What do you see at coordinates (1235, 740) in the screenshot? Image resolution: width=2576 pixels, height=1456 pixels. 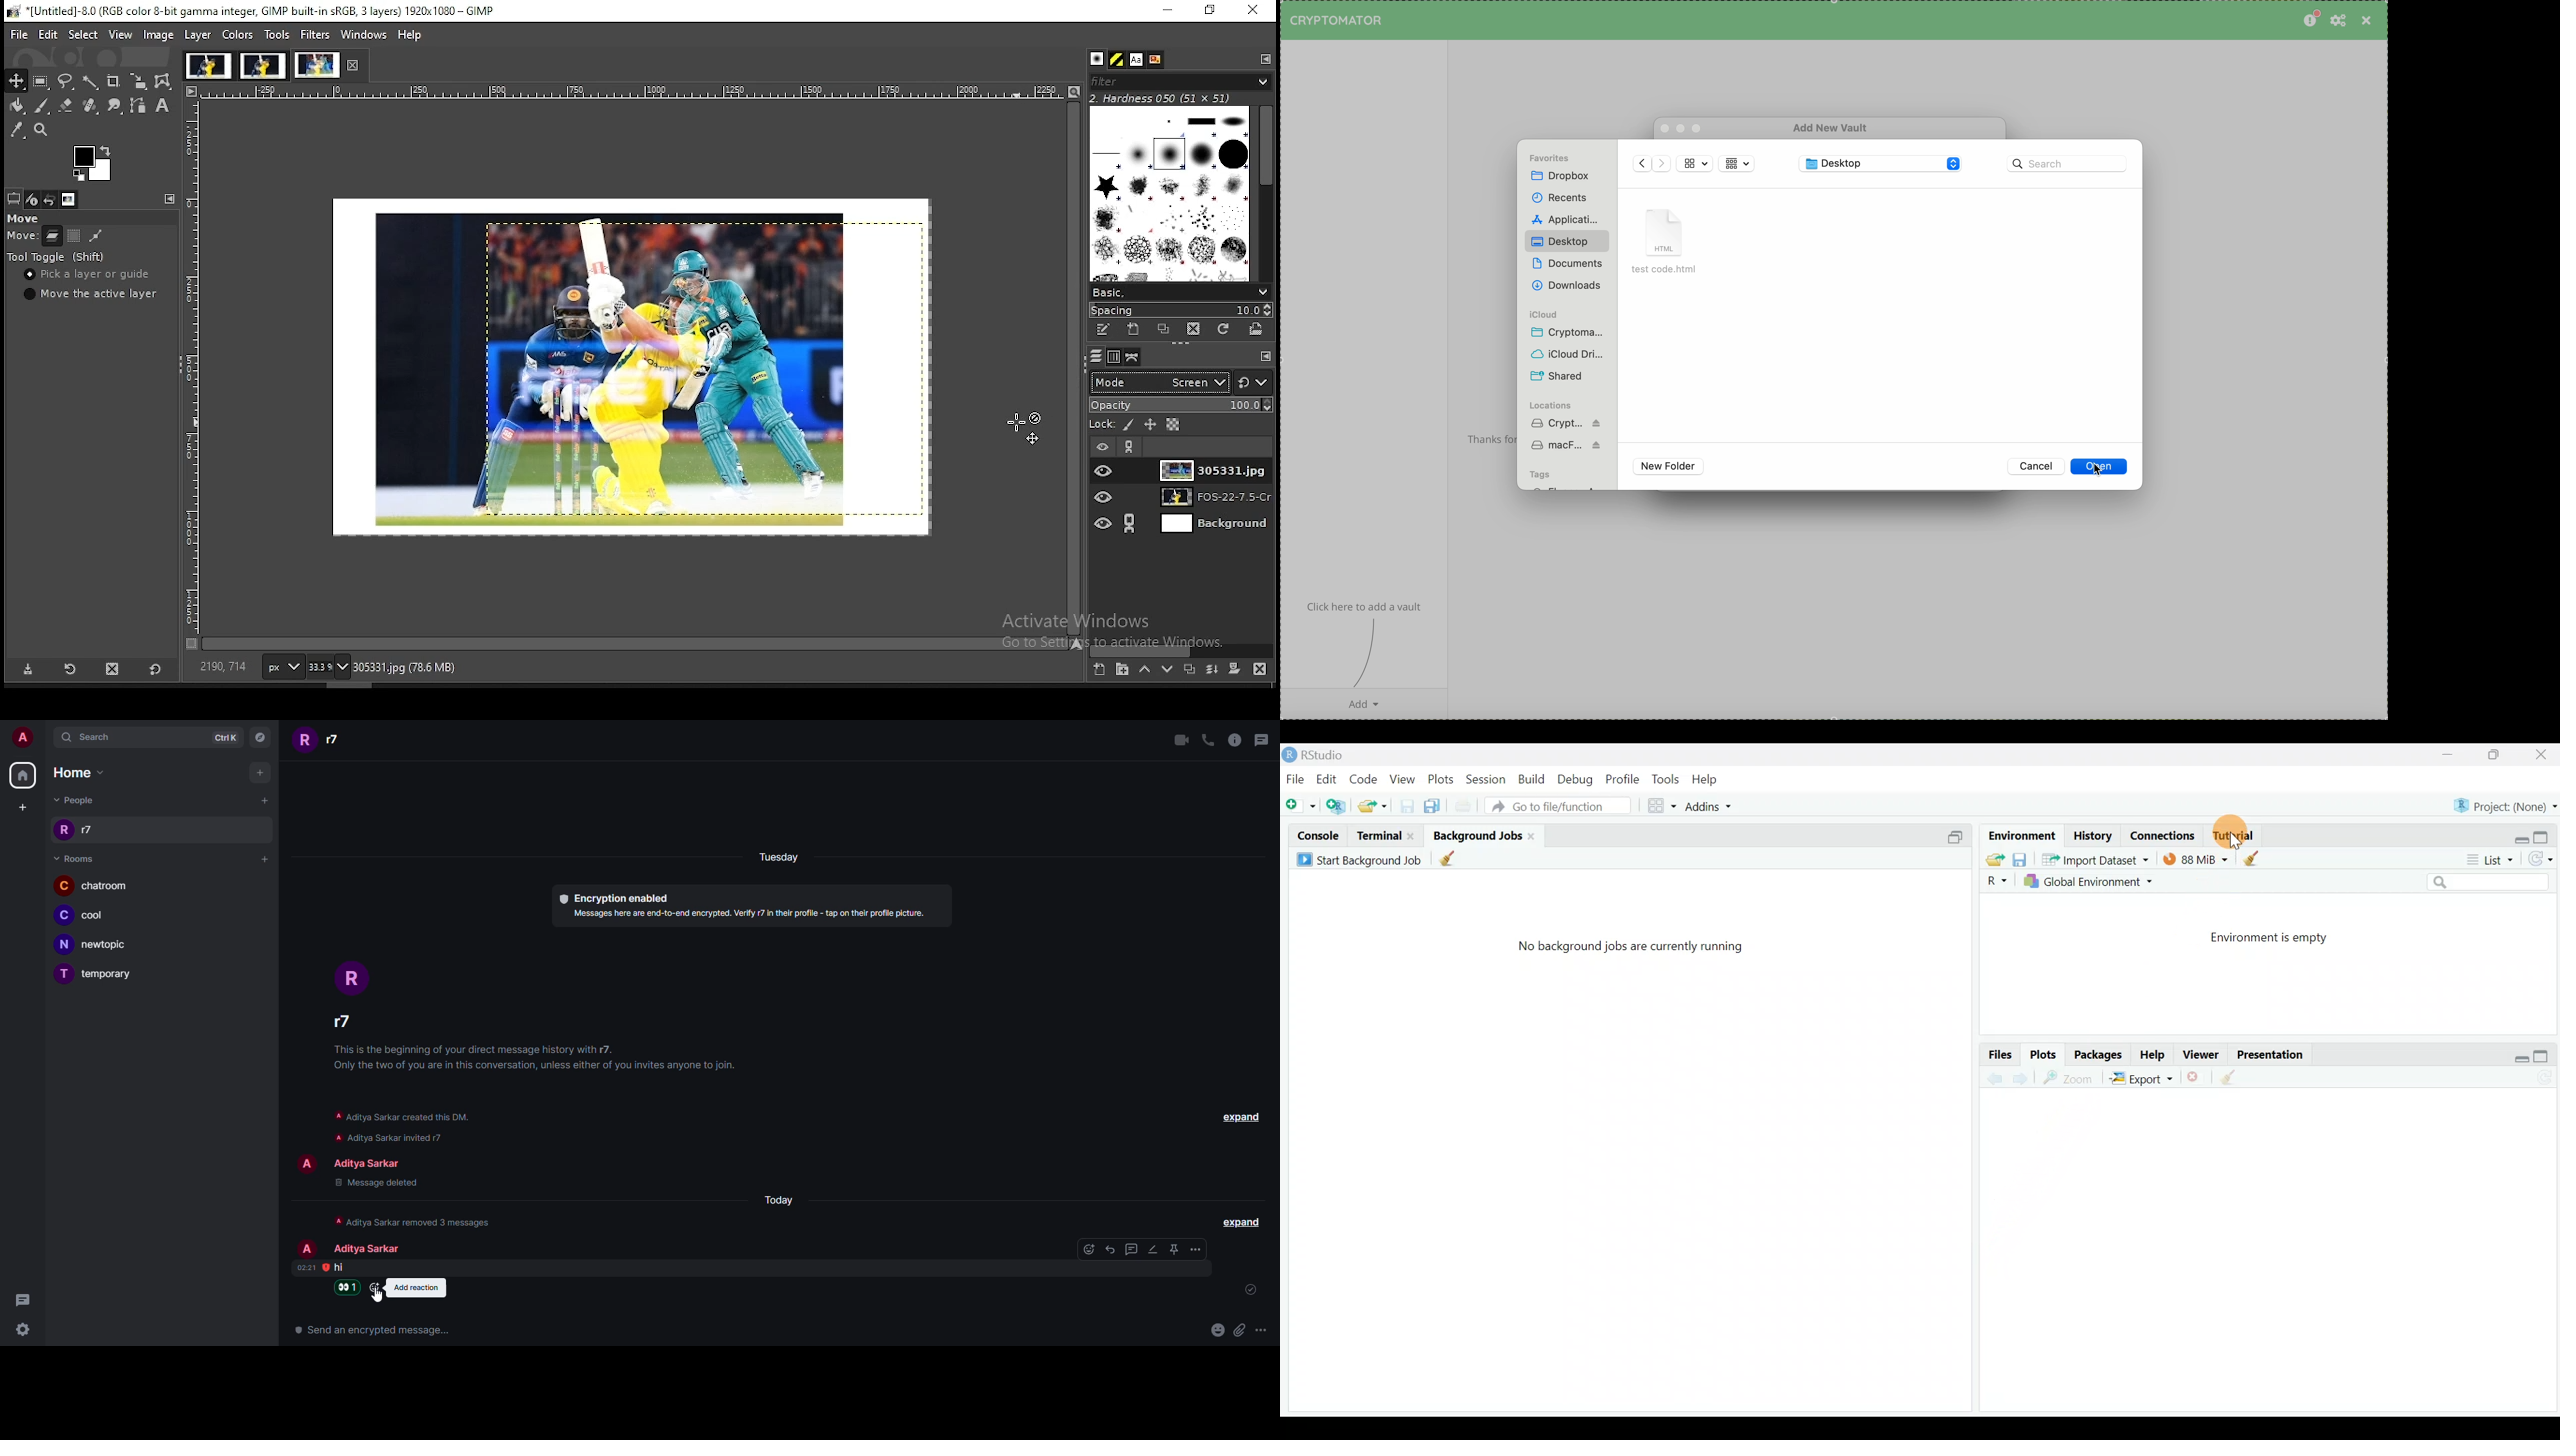 I see `info` at bounding box center [1235, 740].